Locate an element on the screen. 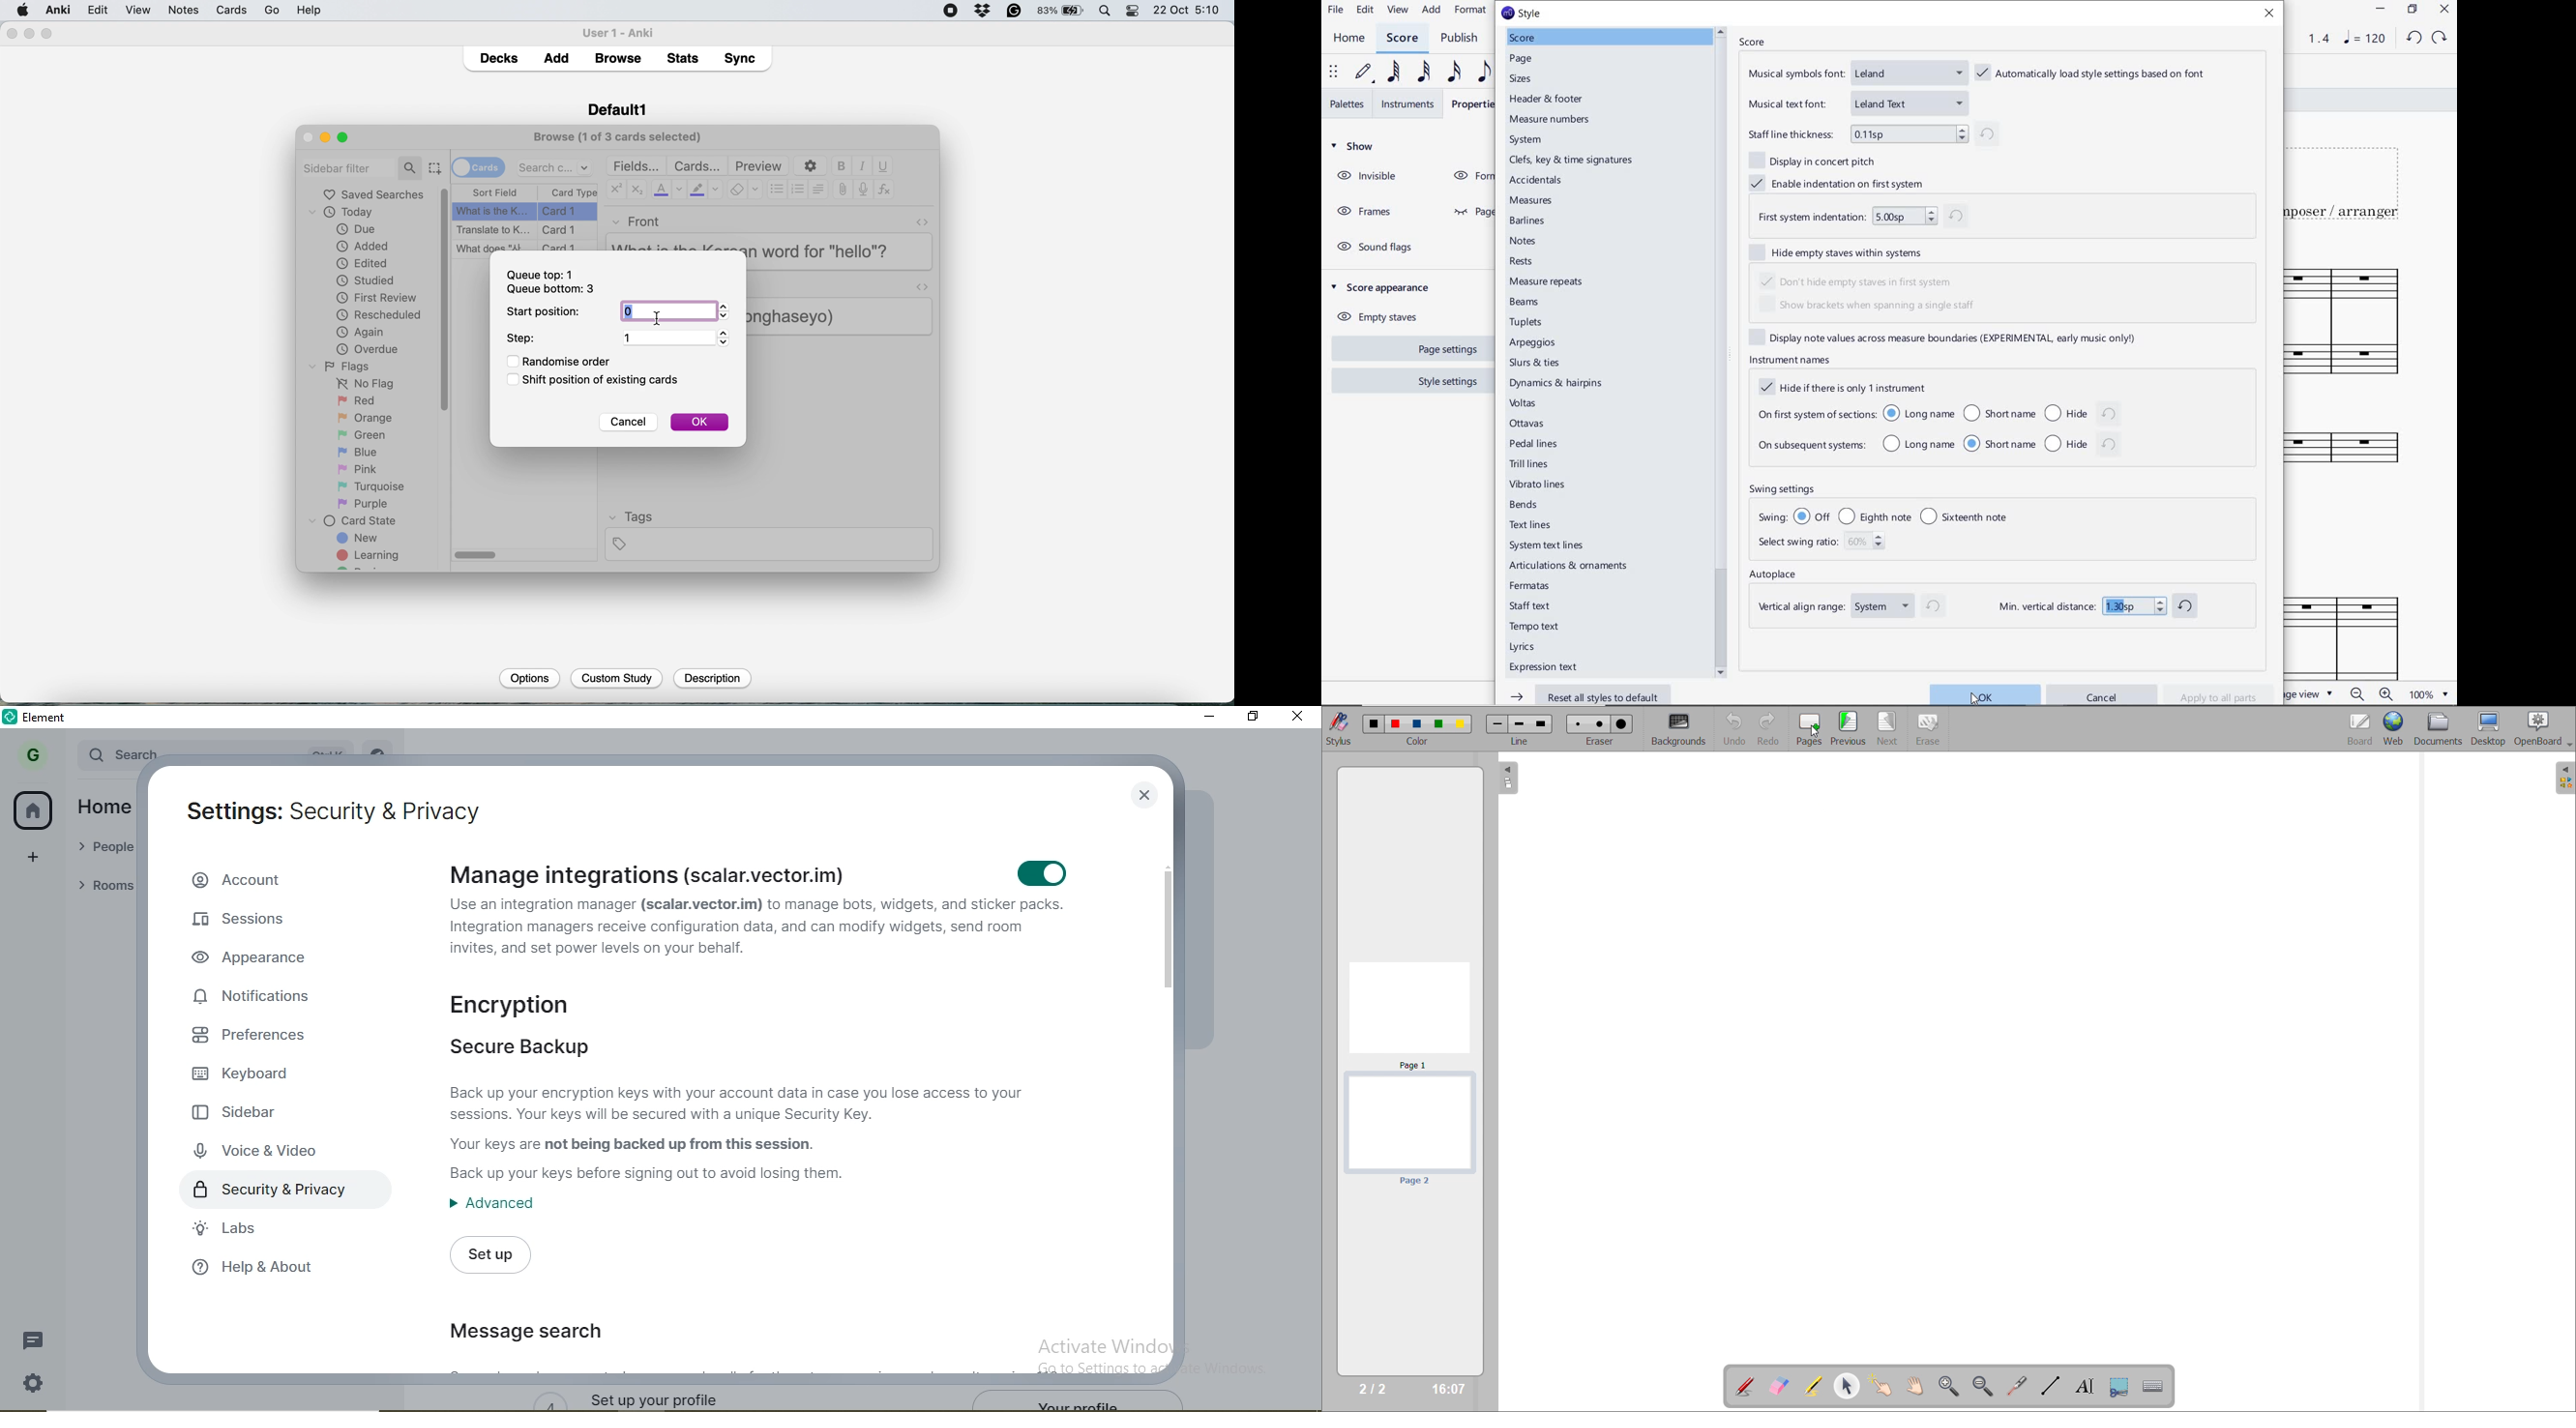 Image resolution: width=2576 pixels, height=1428 pixels. settings: security & privacy is located at coordinates (329, 803).